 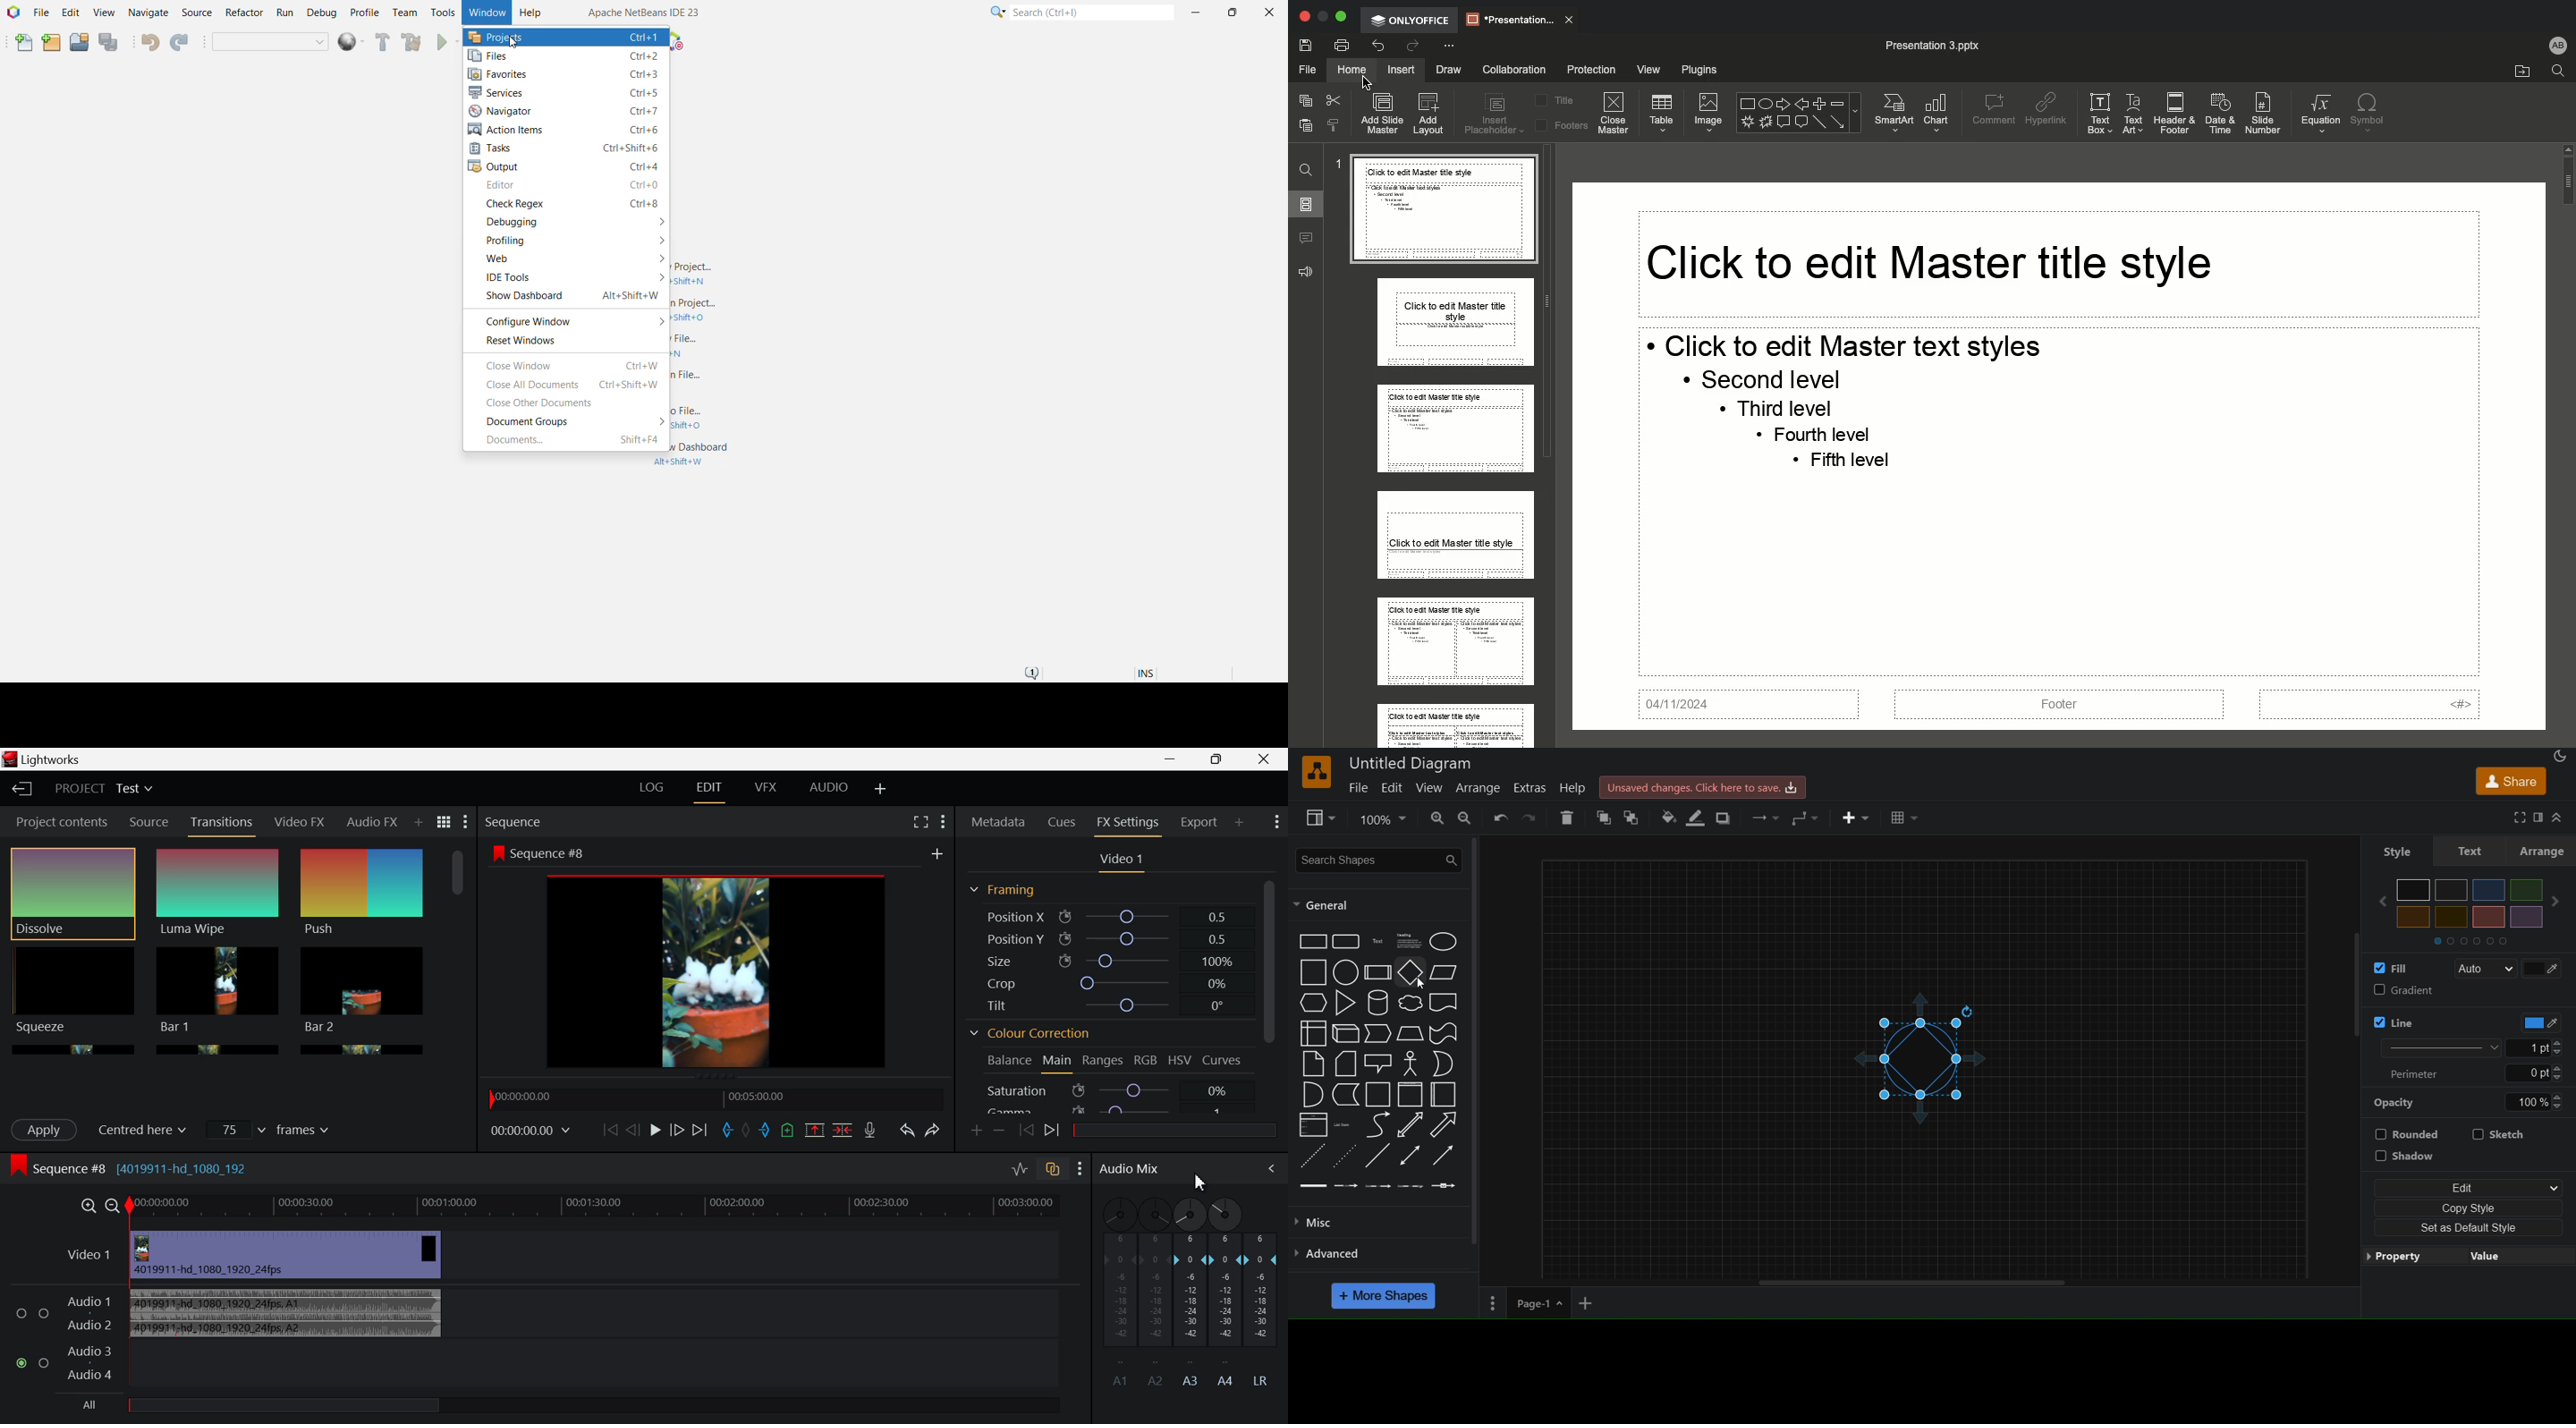 What do you see at coordinates (1304, 18) in the screenshot?
I see `Close` at bounding box center [1304, 18].